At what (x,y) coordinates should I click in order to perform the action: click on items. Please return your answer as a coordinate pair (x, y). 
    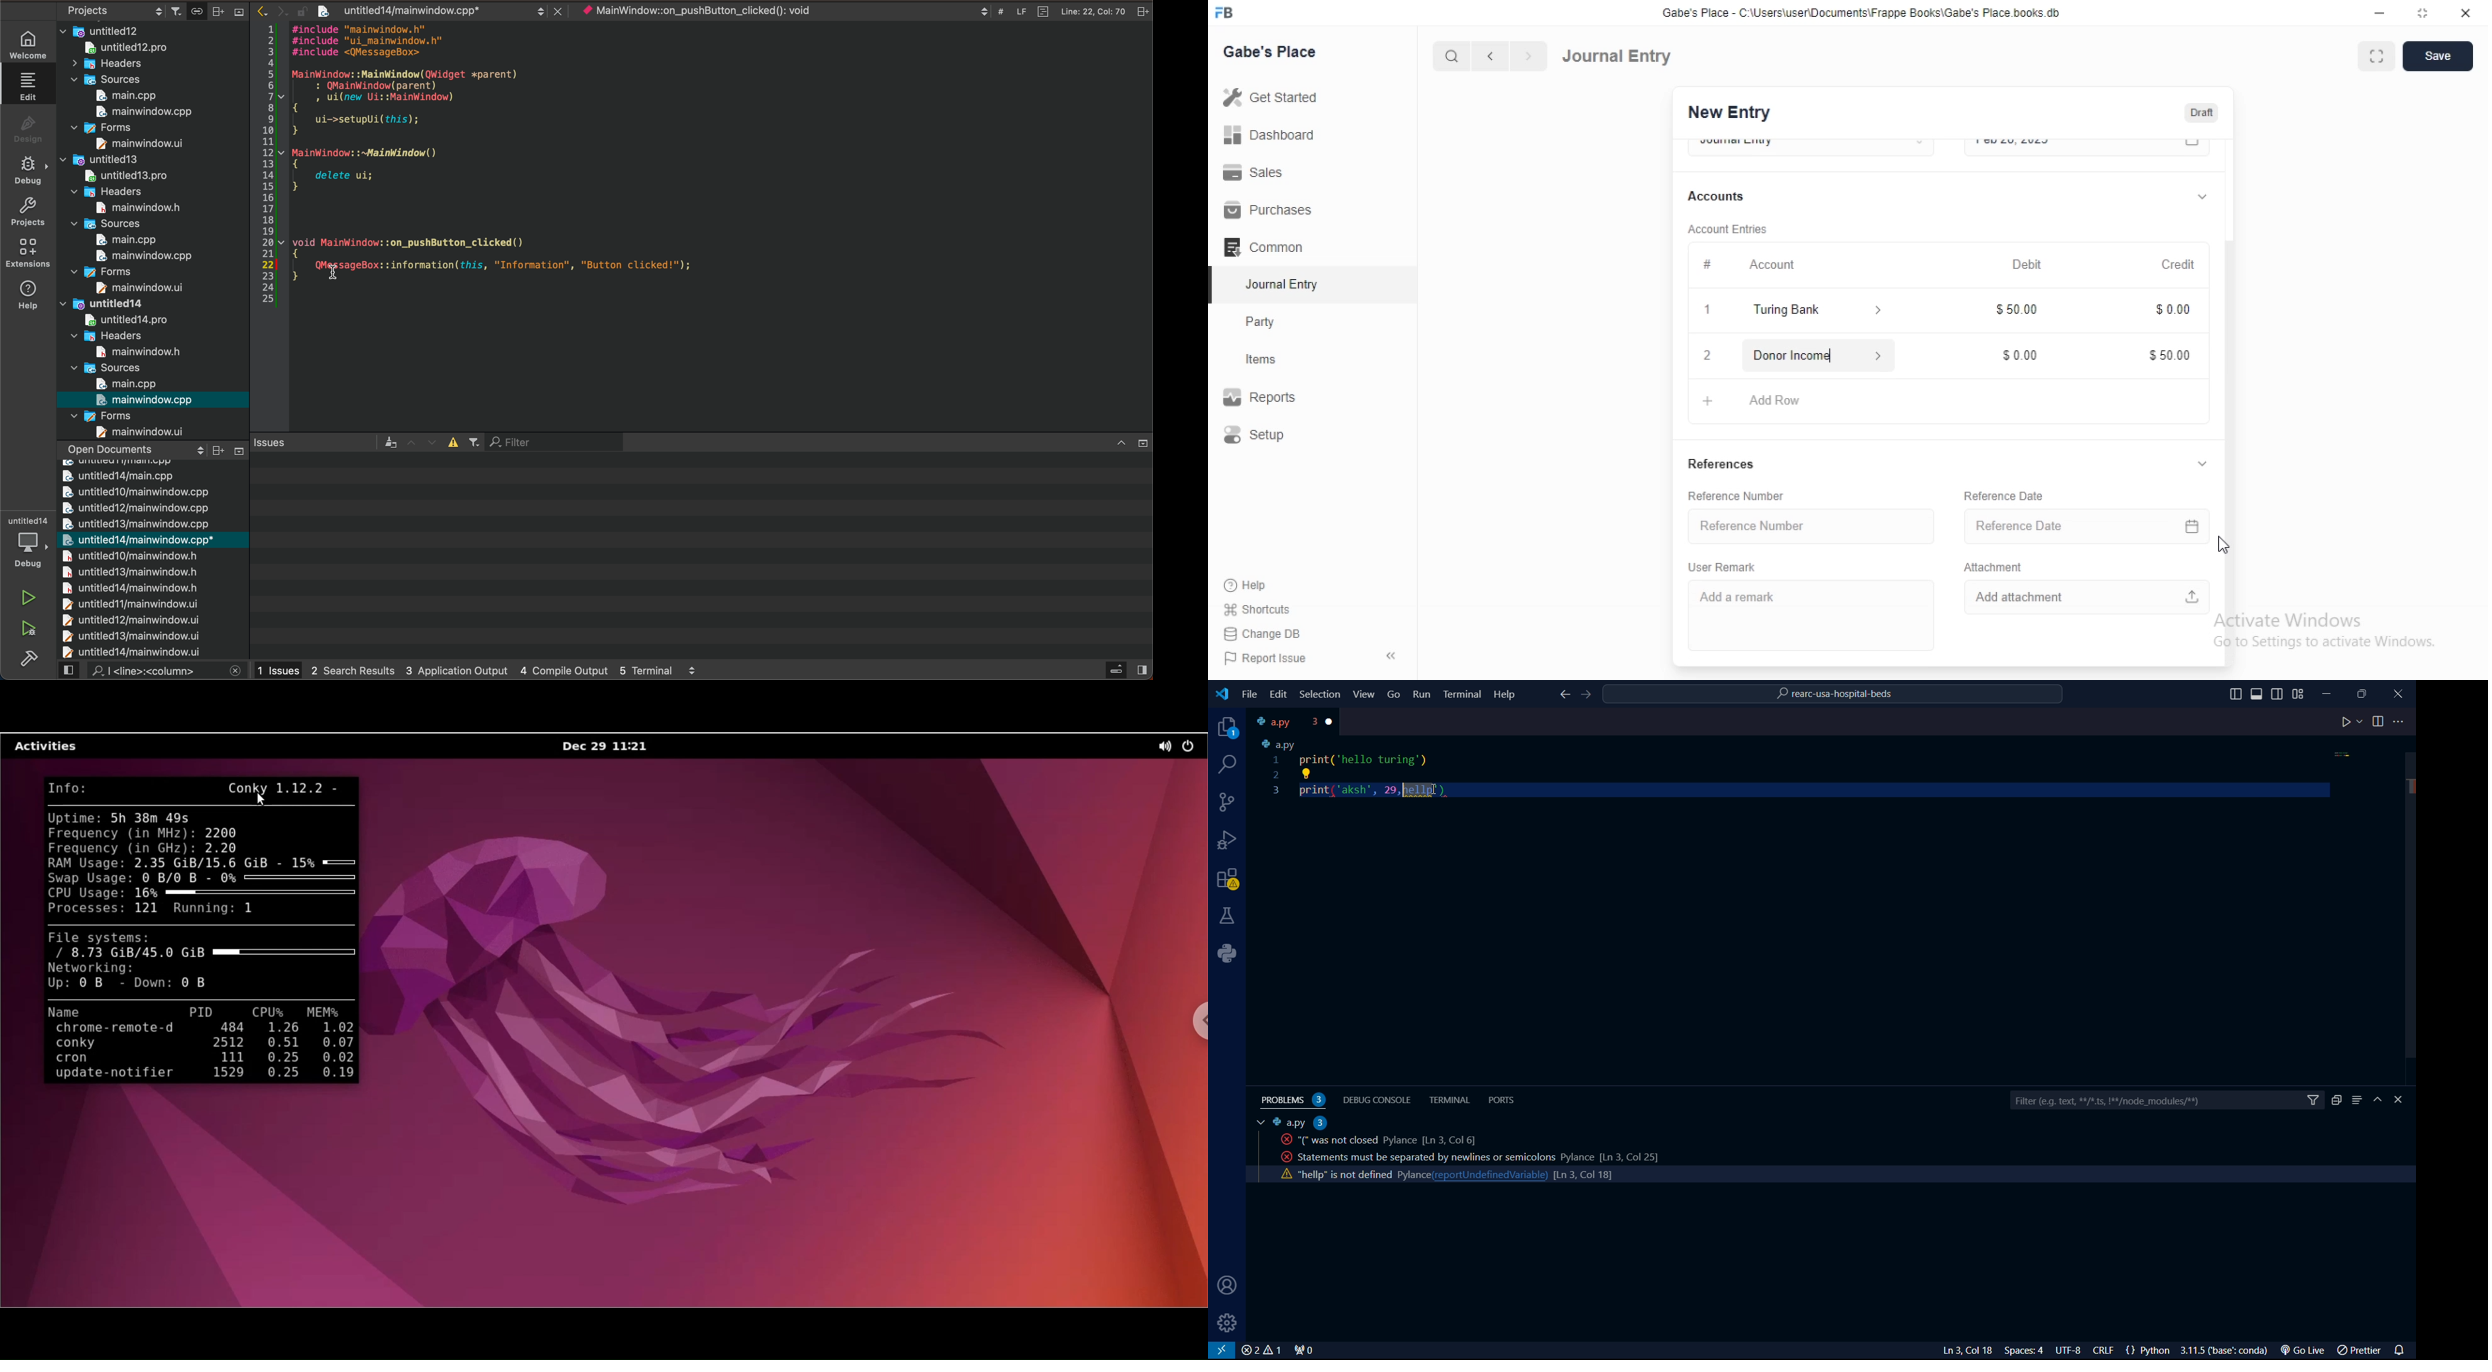
    Looking at the image, I should click on (1274, 361).